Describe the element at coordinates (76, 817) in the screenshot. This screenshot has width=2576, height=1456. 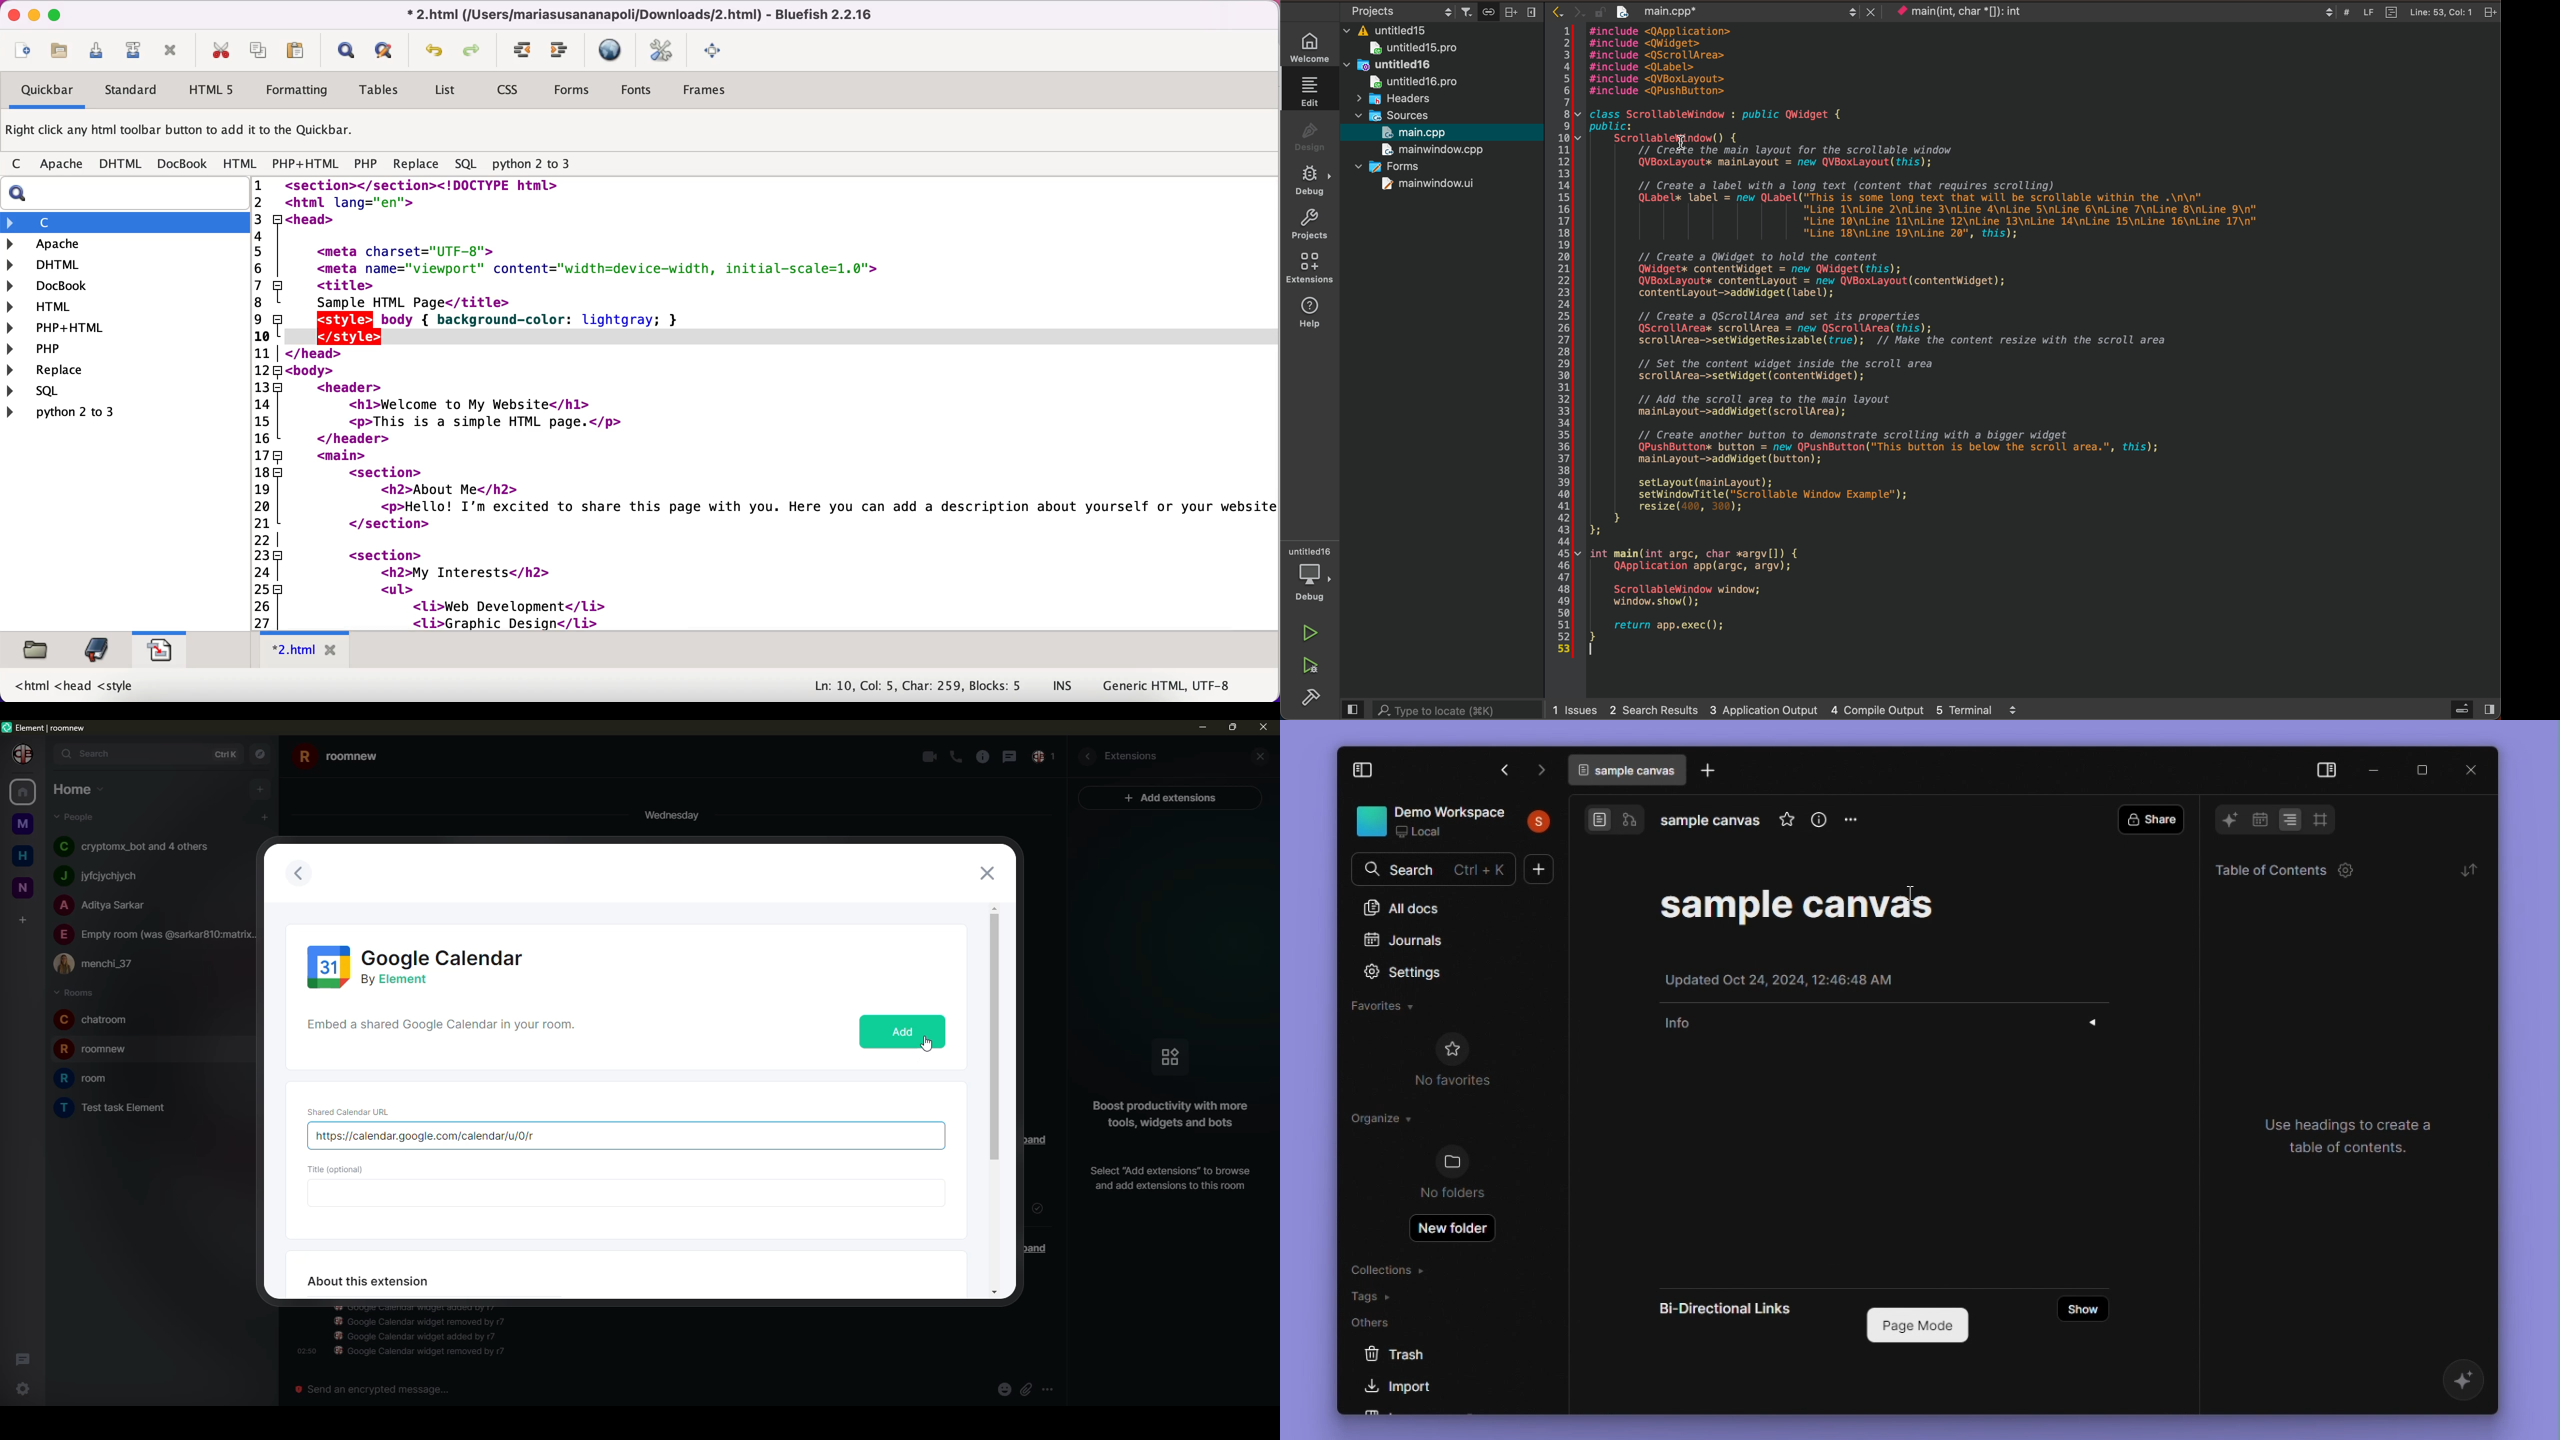
I see `people` at that location.